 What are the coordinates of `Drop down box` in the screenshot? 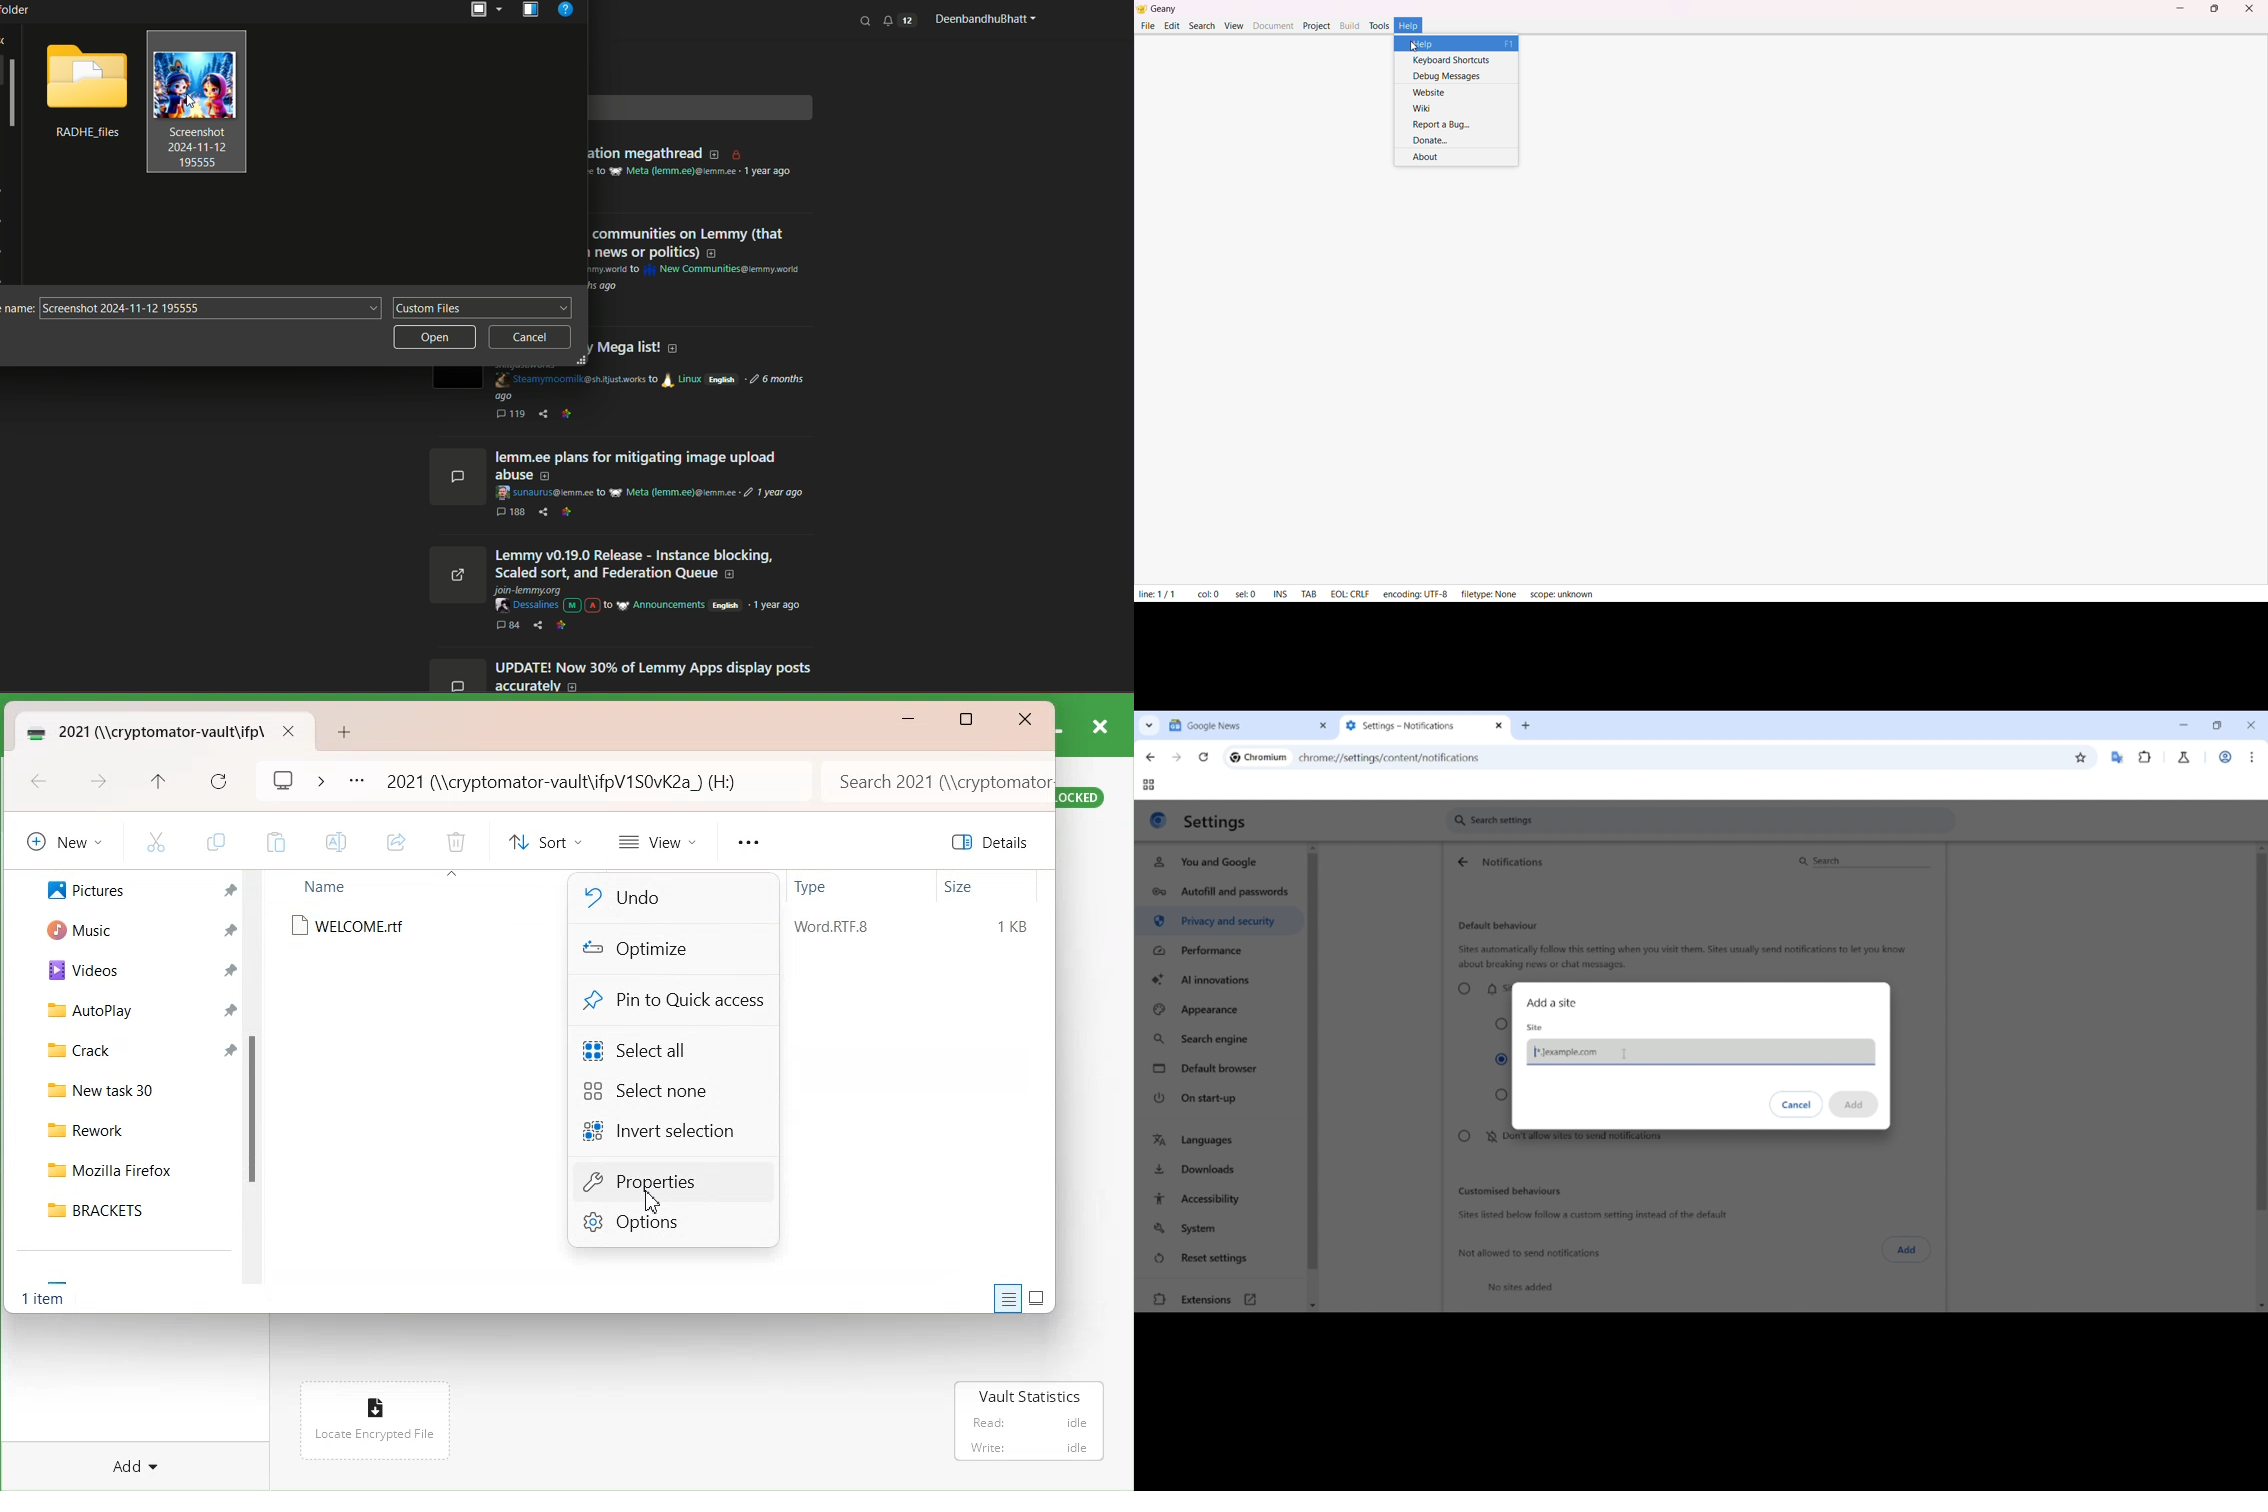 It's located at (320, 779).